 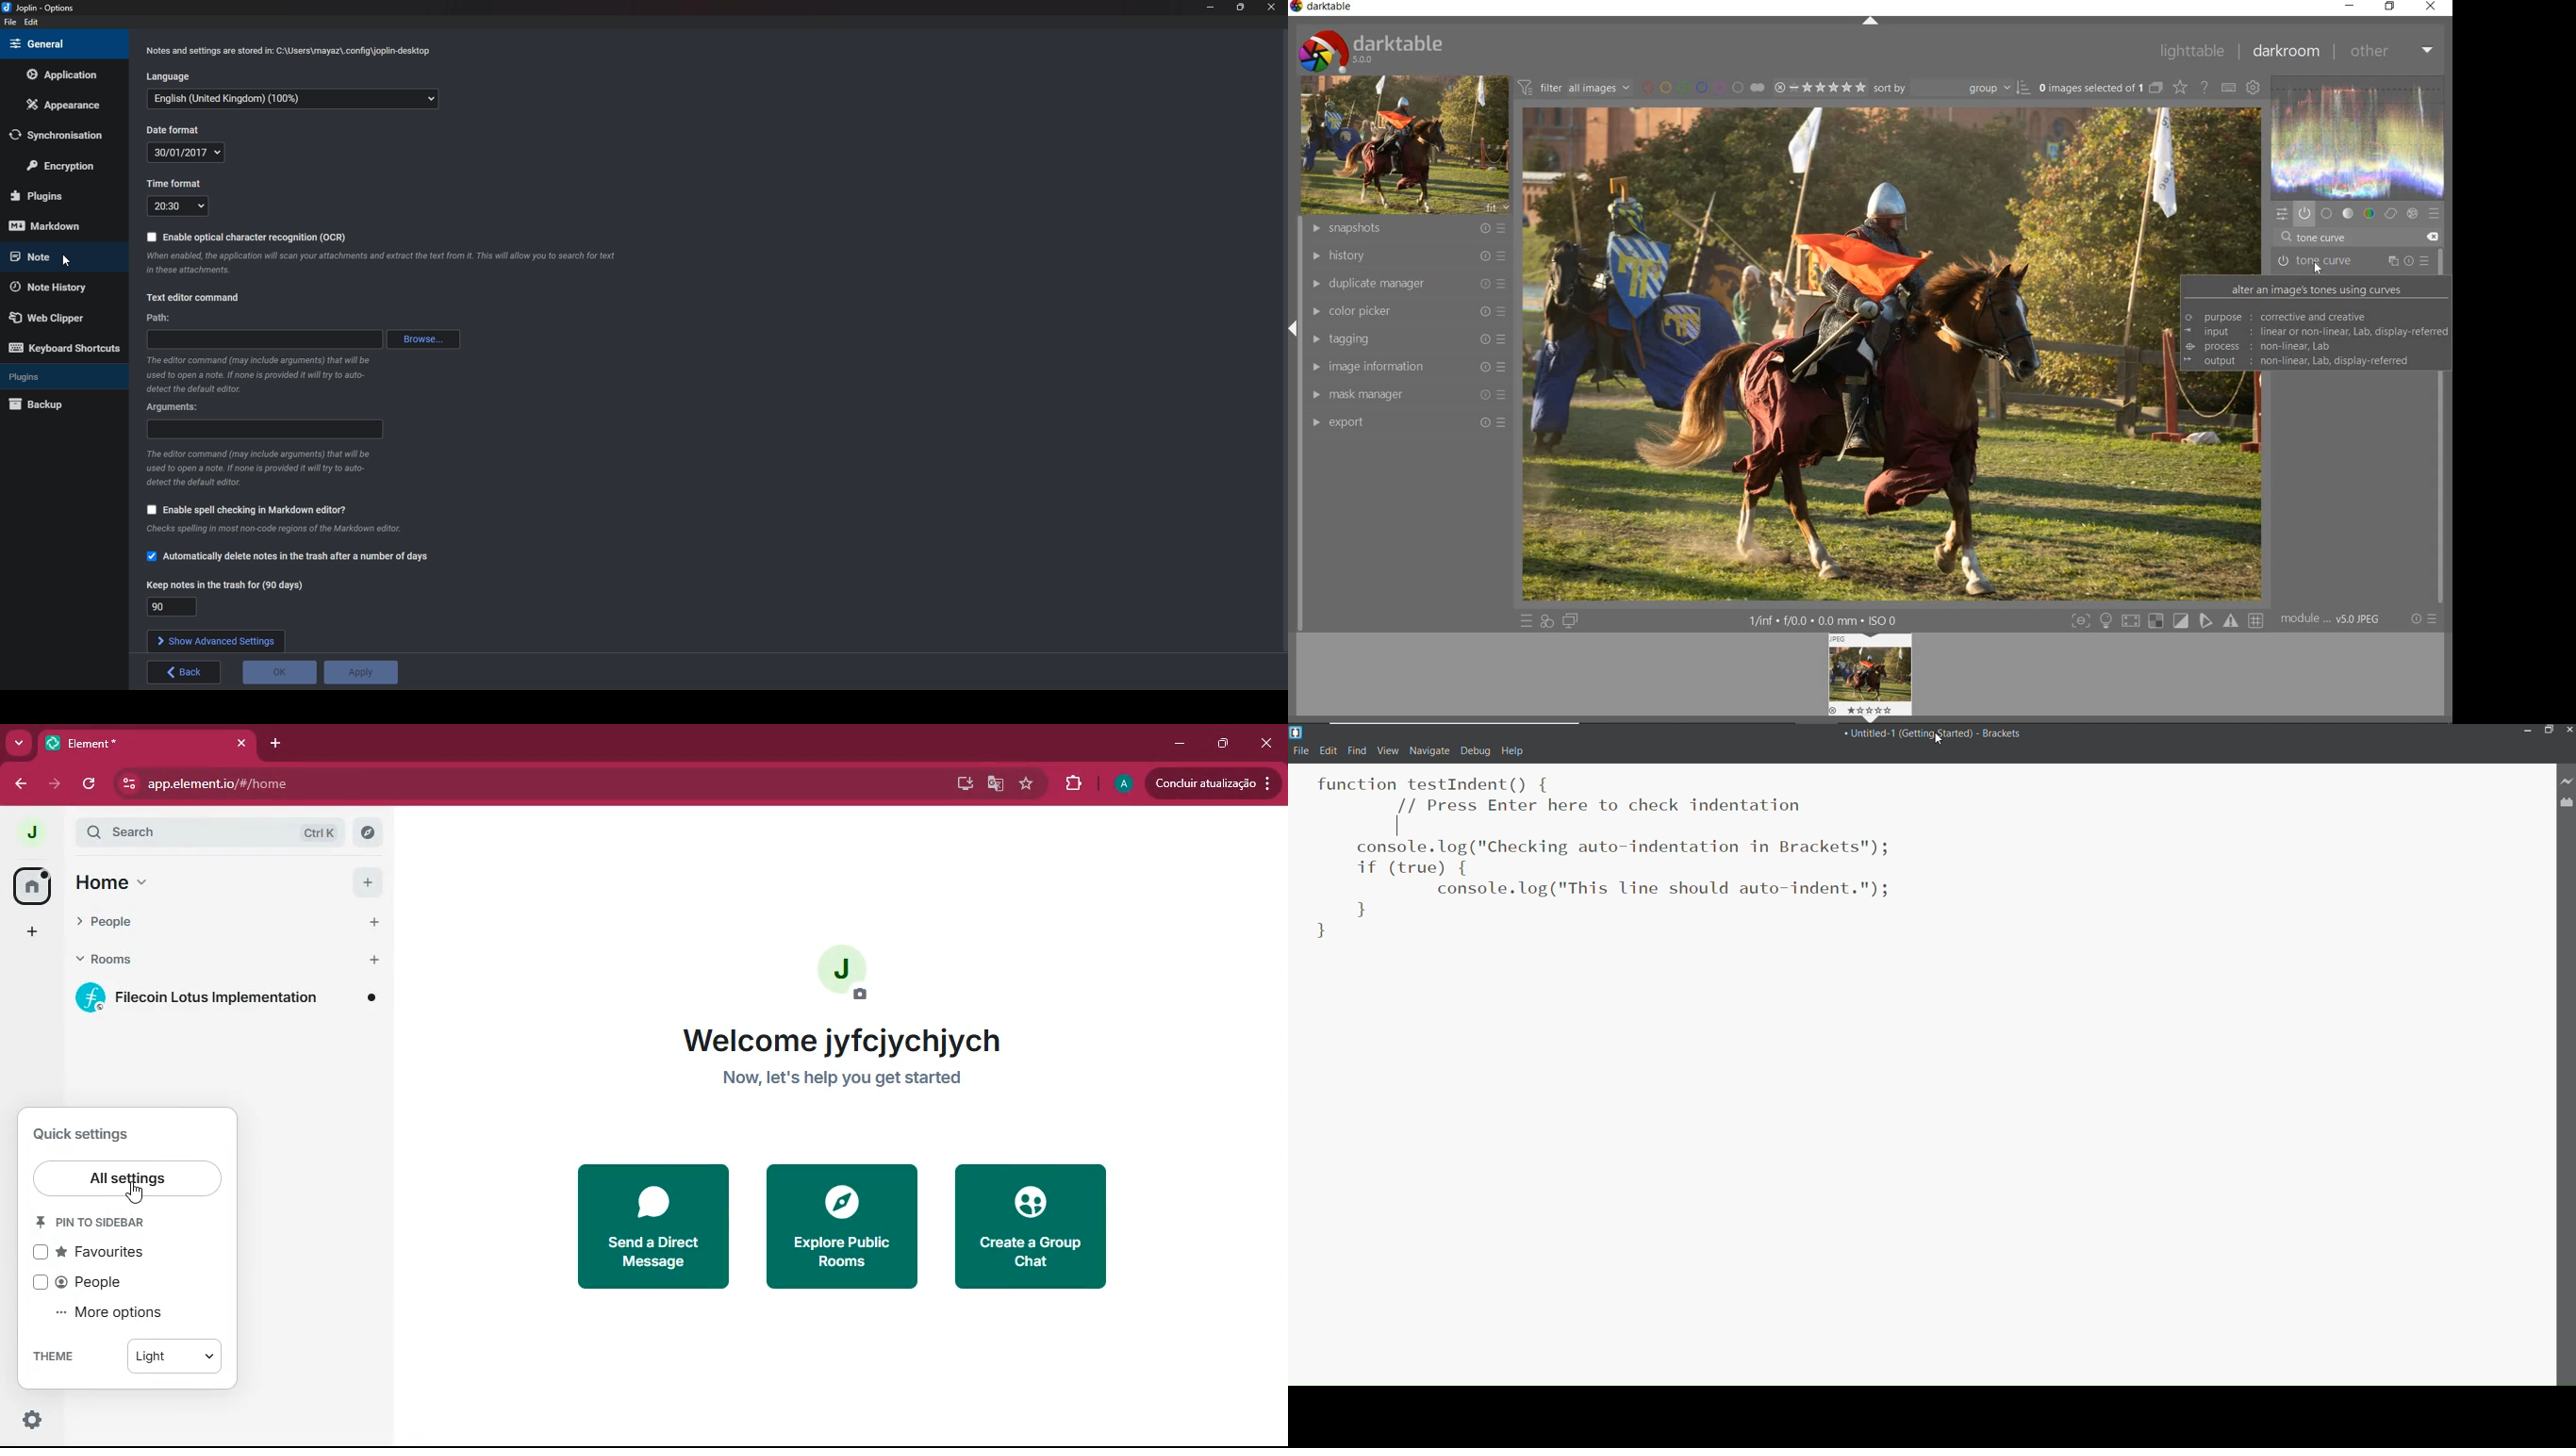 What do you see at coordinates (1212, 7) in the screenshot?
I see `Minimize` at bounding box center [1212, 7].